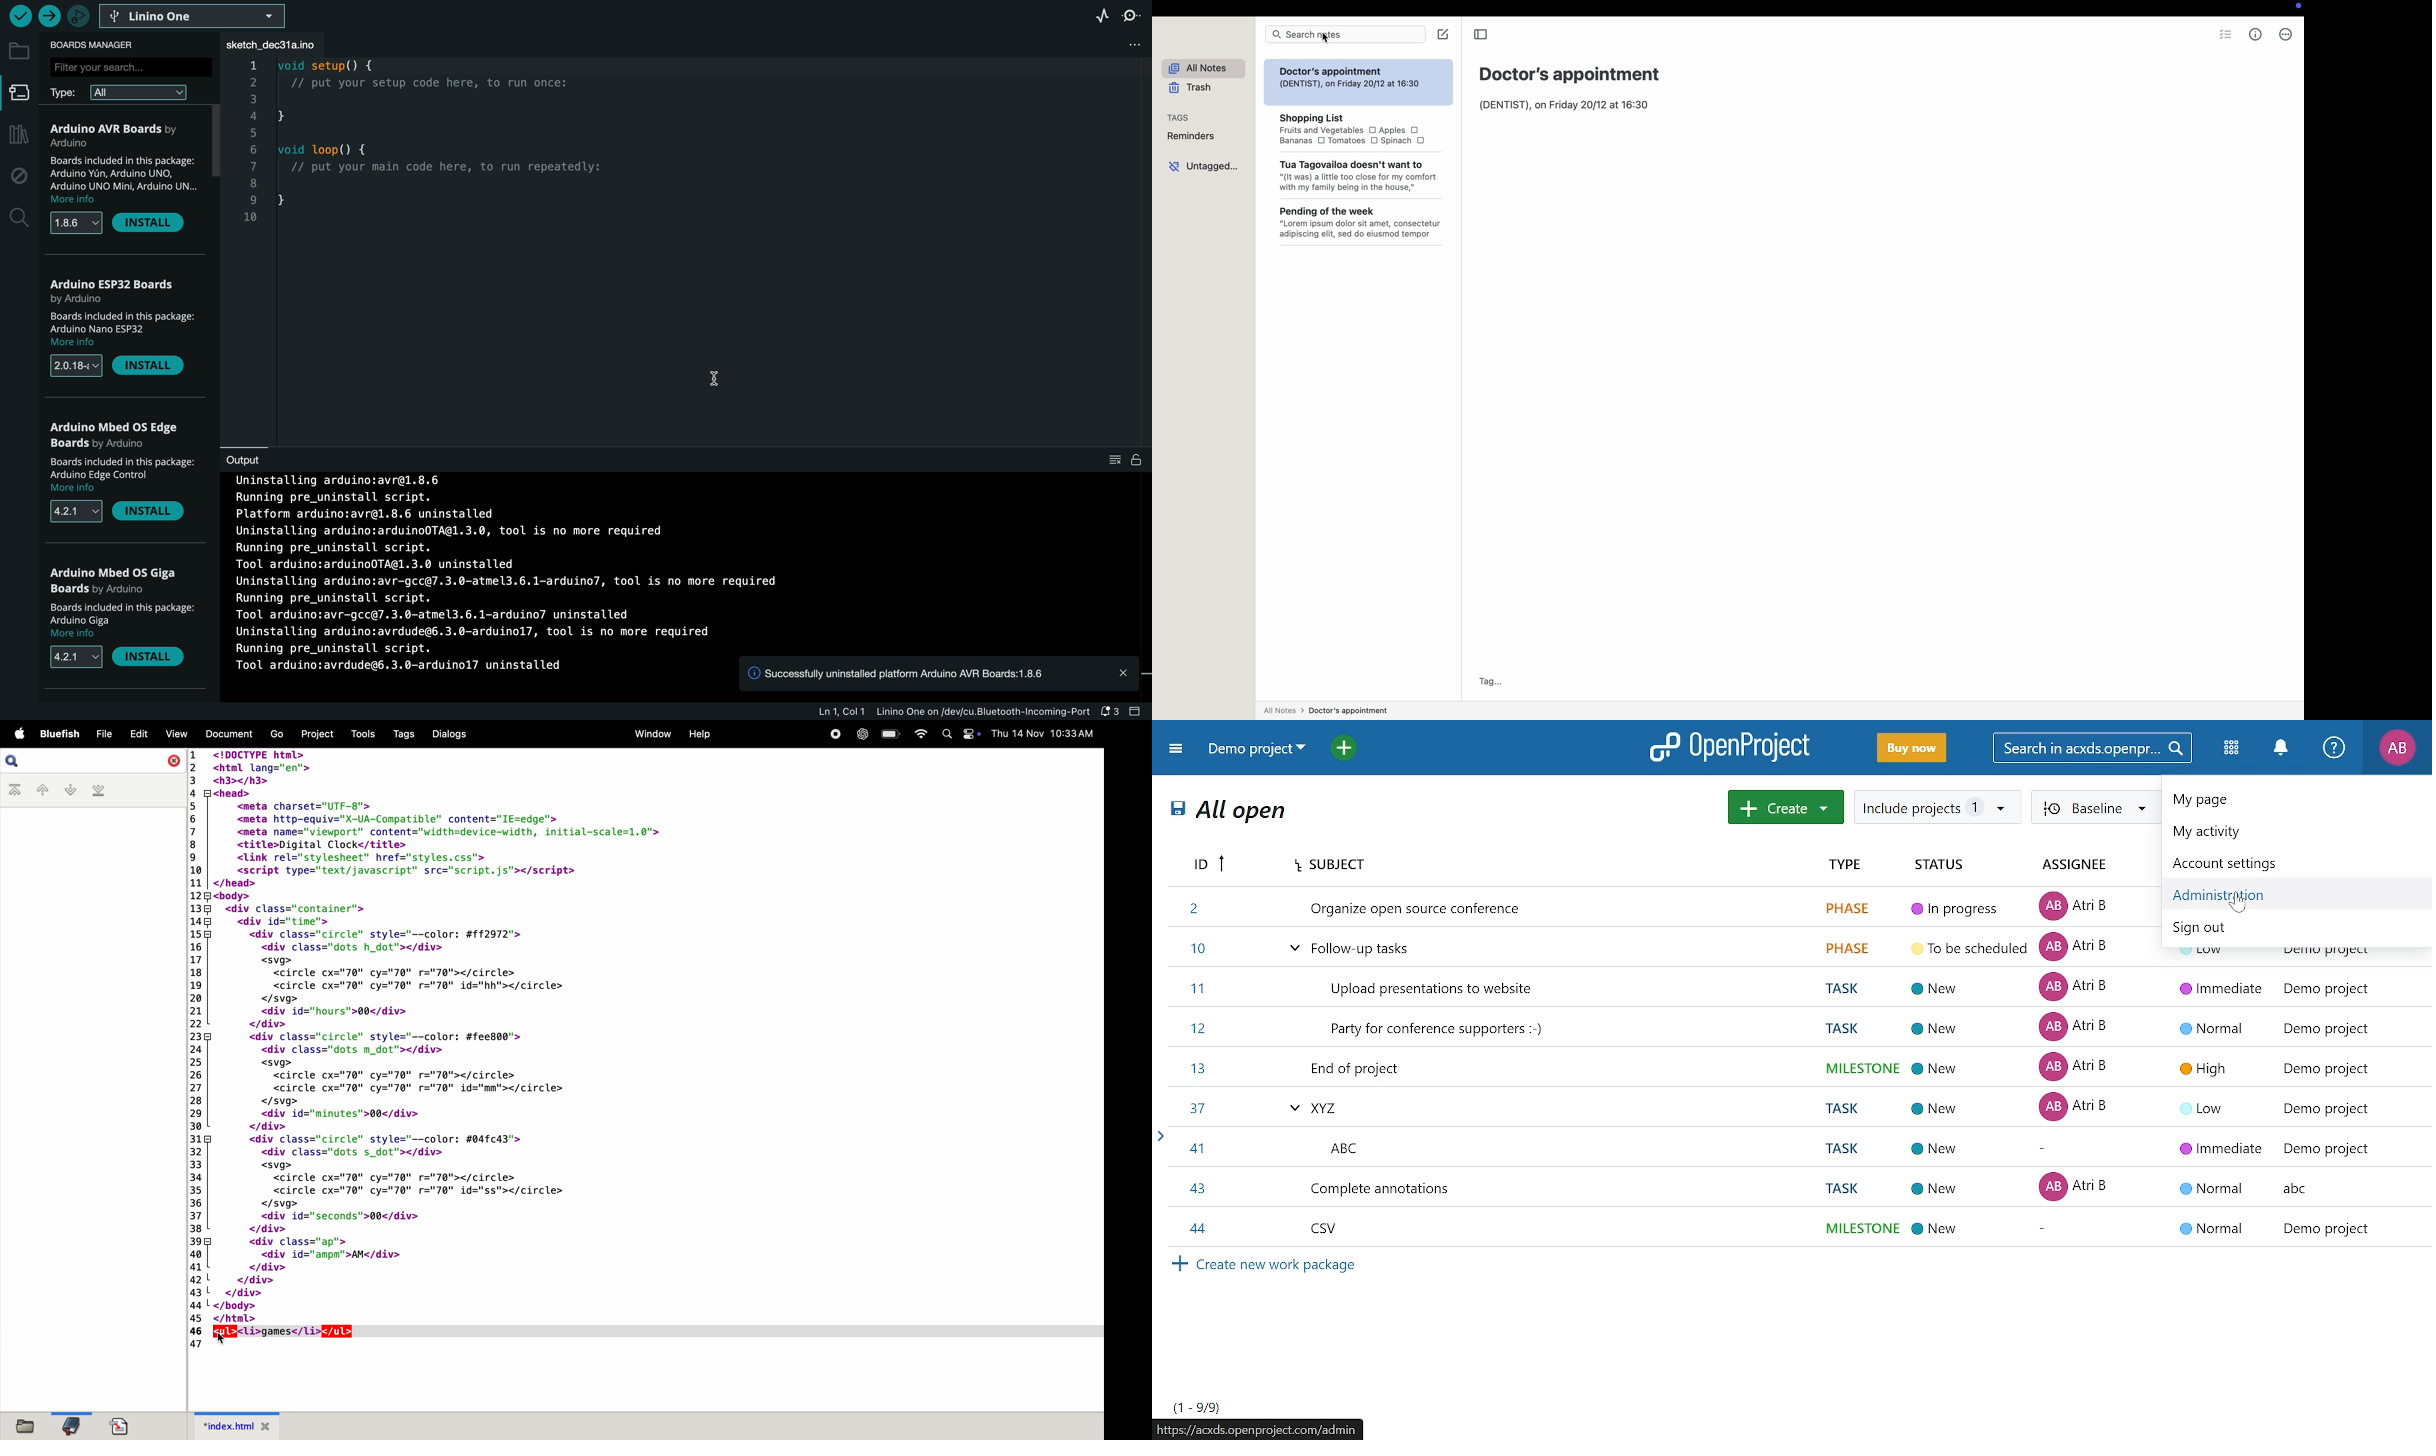 This screenshot has width=2436, height=1456. What do you see at coordinates (1794, 1030) in the screenshot?
I see `task titled "Party for conference supporters"` at bounding box center [1794, 1030].